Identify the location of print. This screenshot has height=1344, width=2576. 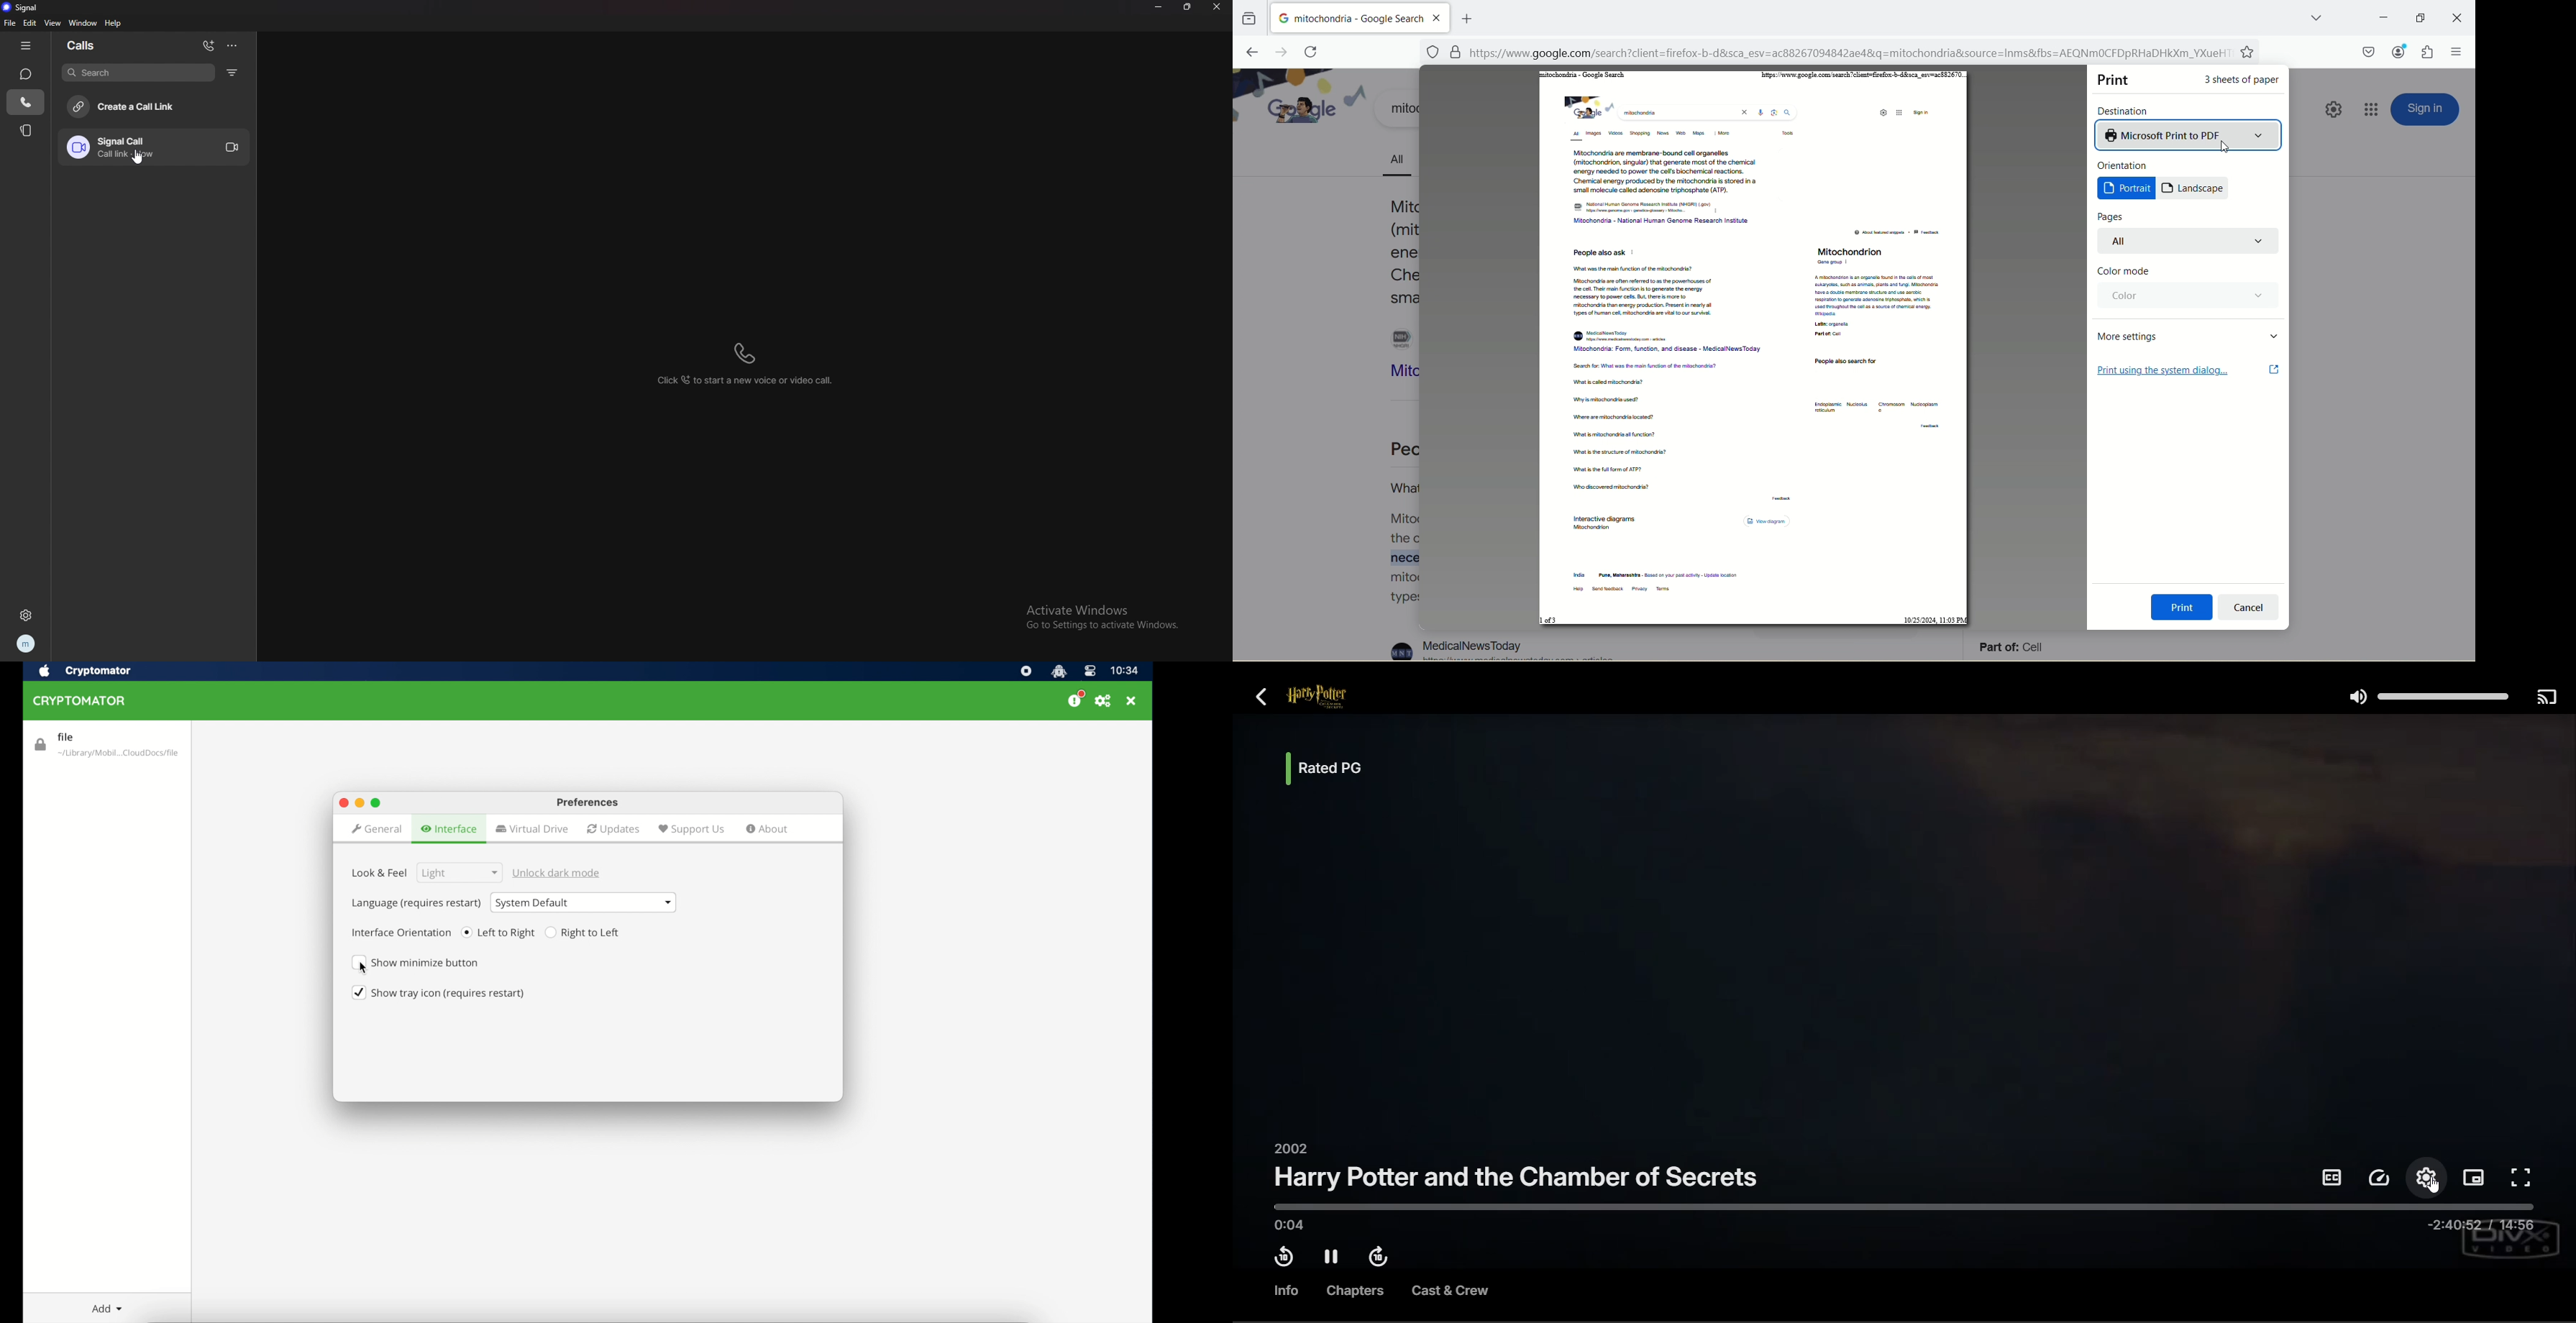
(2116, 80).